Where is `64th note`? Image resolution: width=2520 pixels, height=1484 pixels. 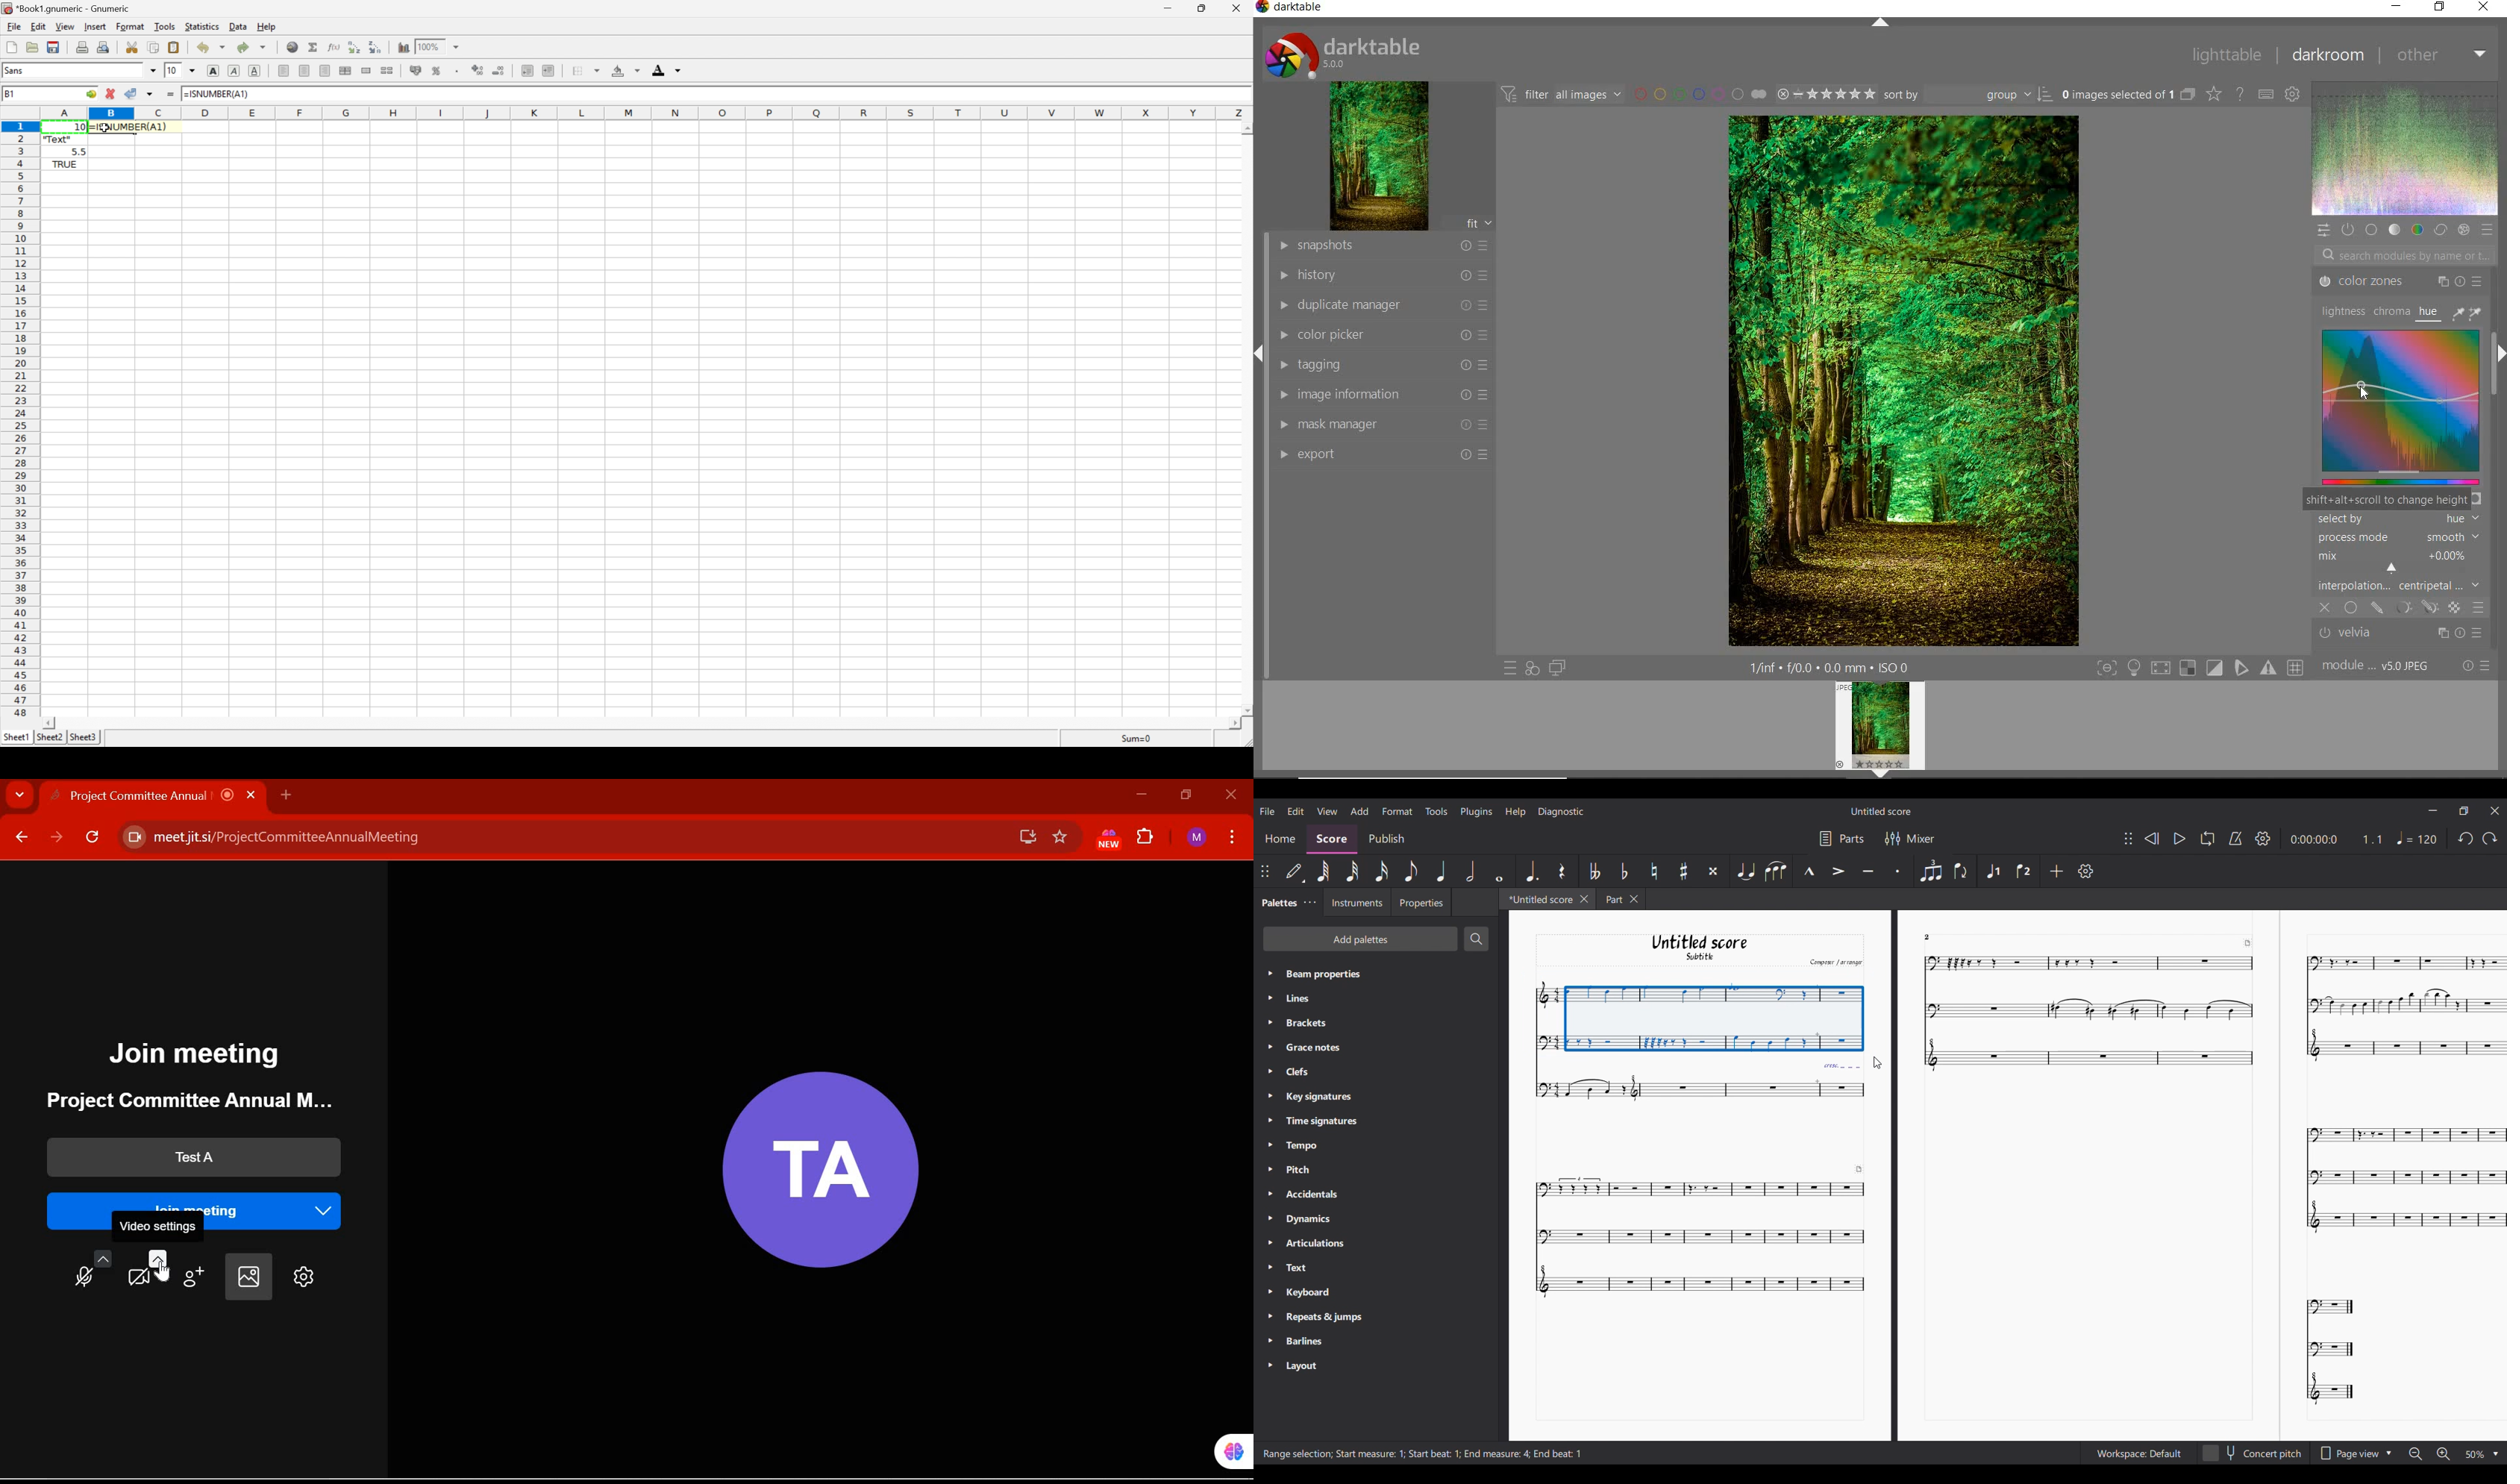
64th note is located at coordinates (1325, 872).